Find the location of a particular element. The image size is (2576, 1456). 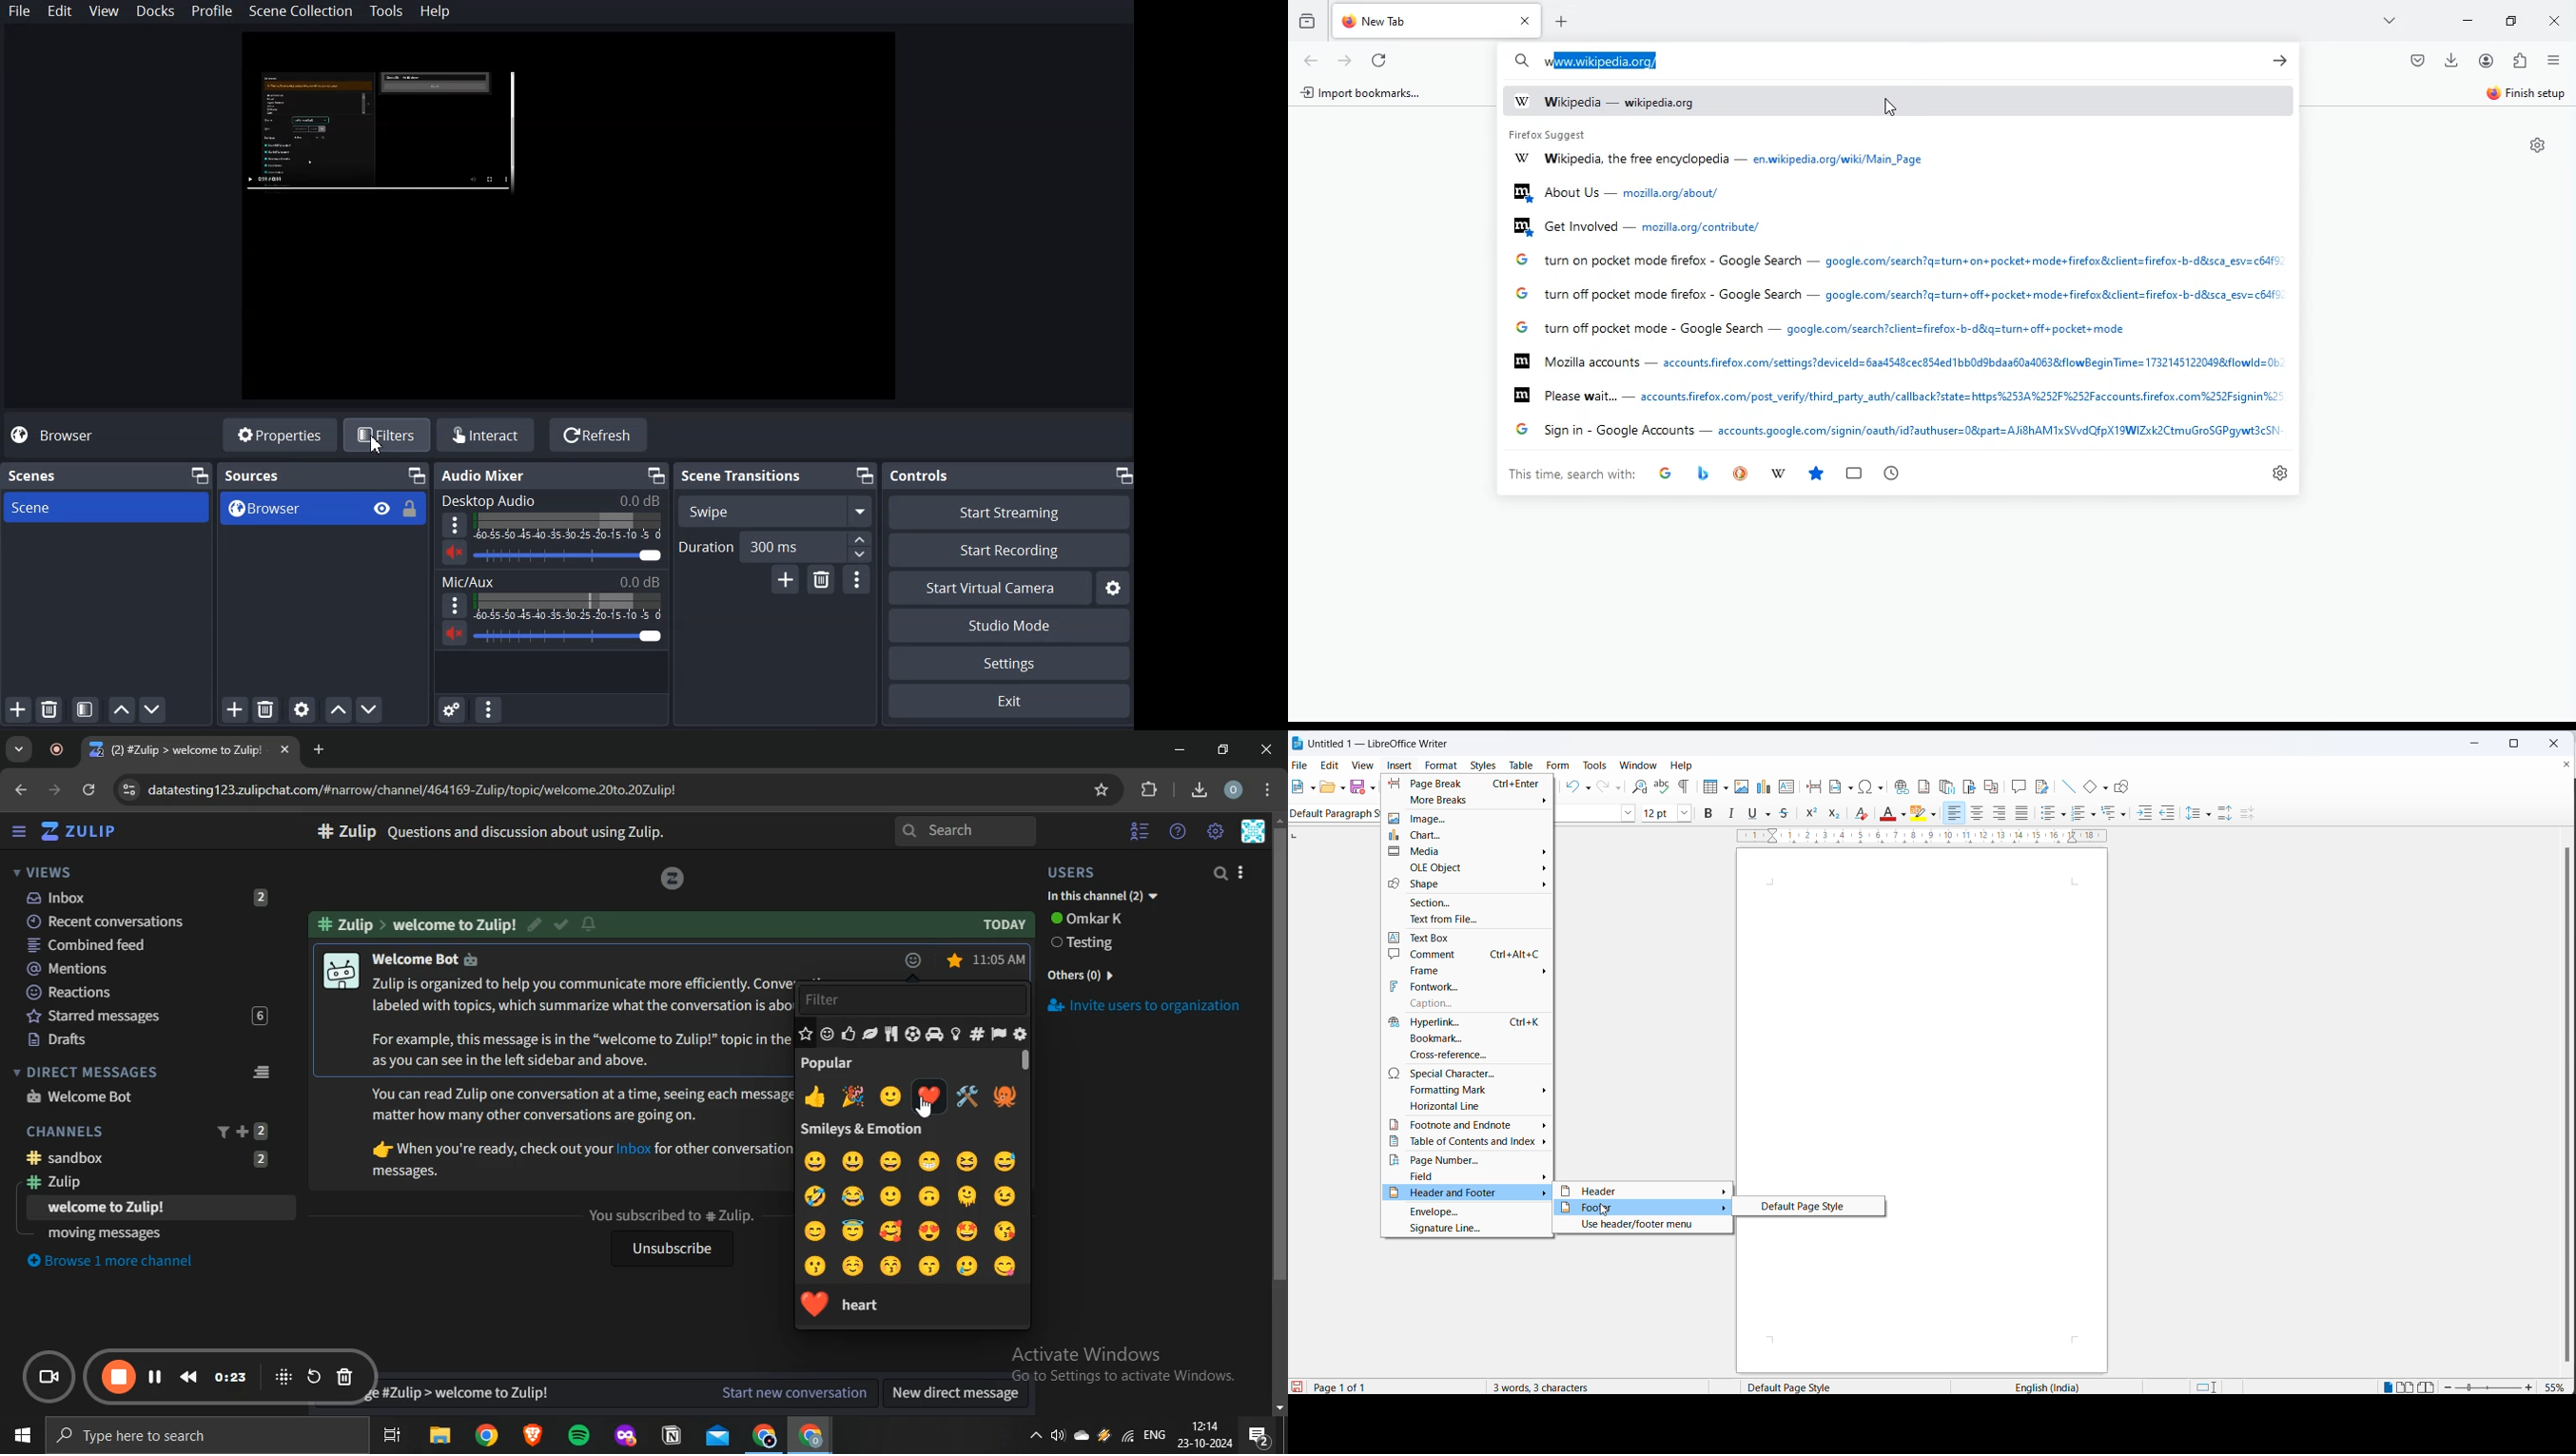

starstruck is located at coordinates (970, 1232).